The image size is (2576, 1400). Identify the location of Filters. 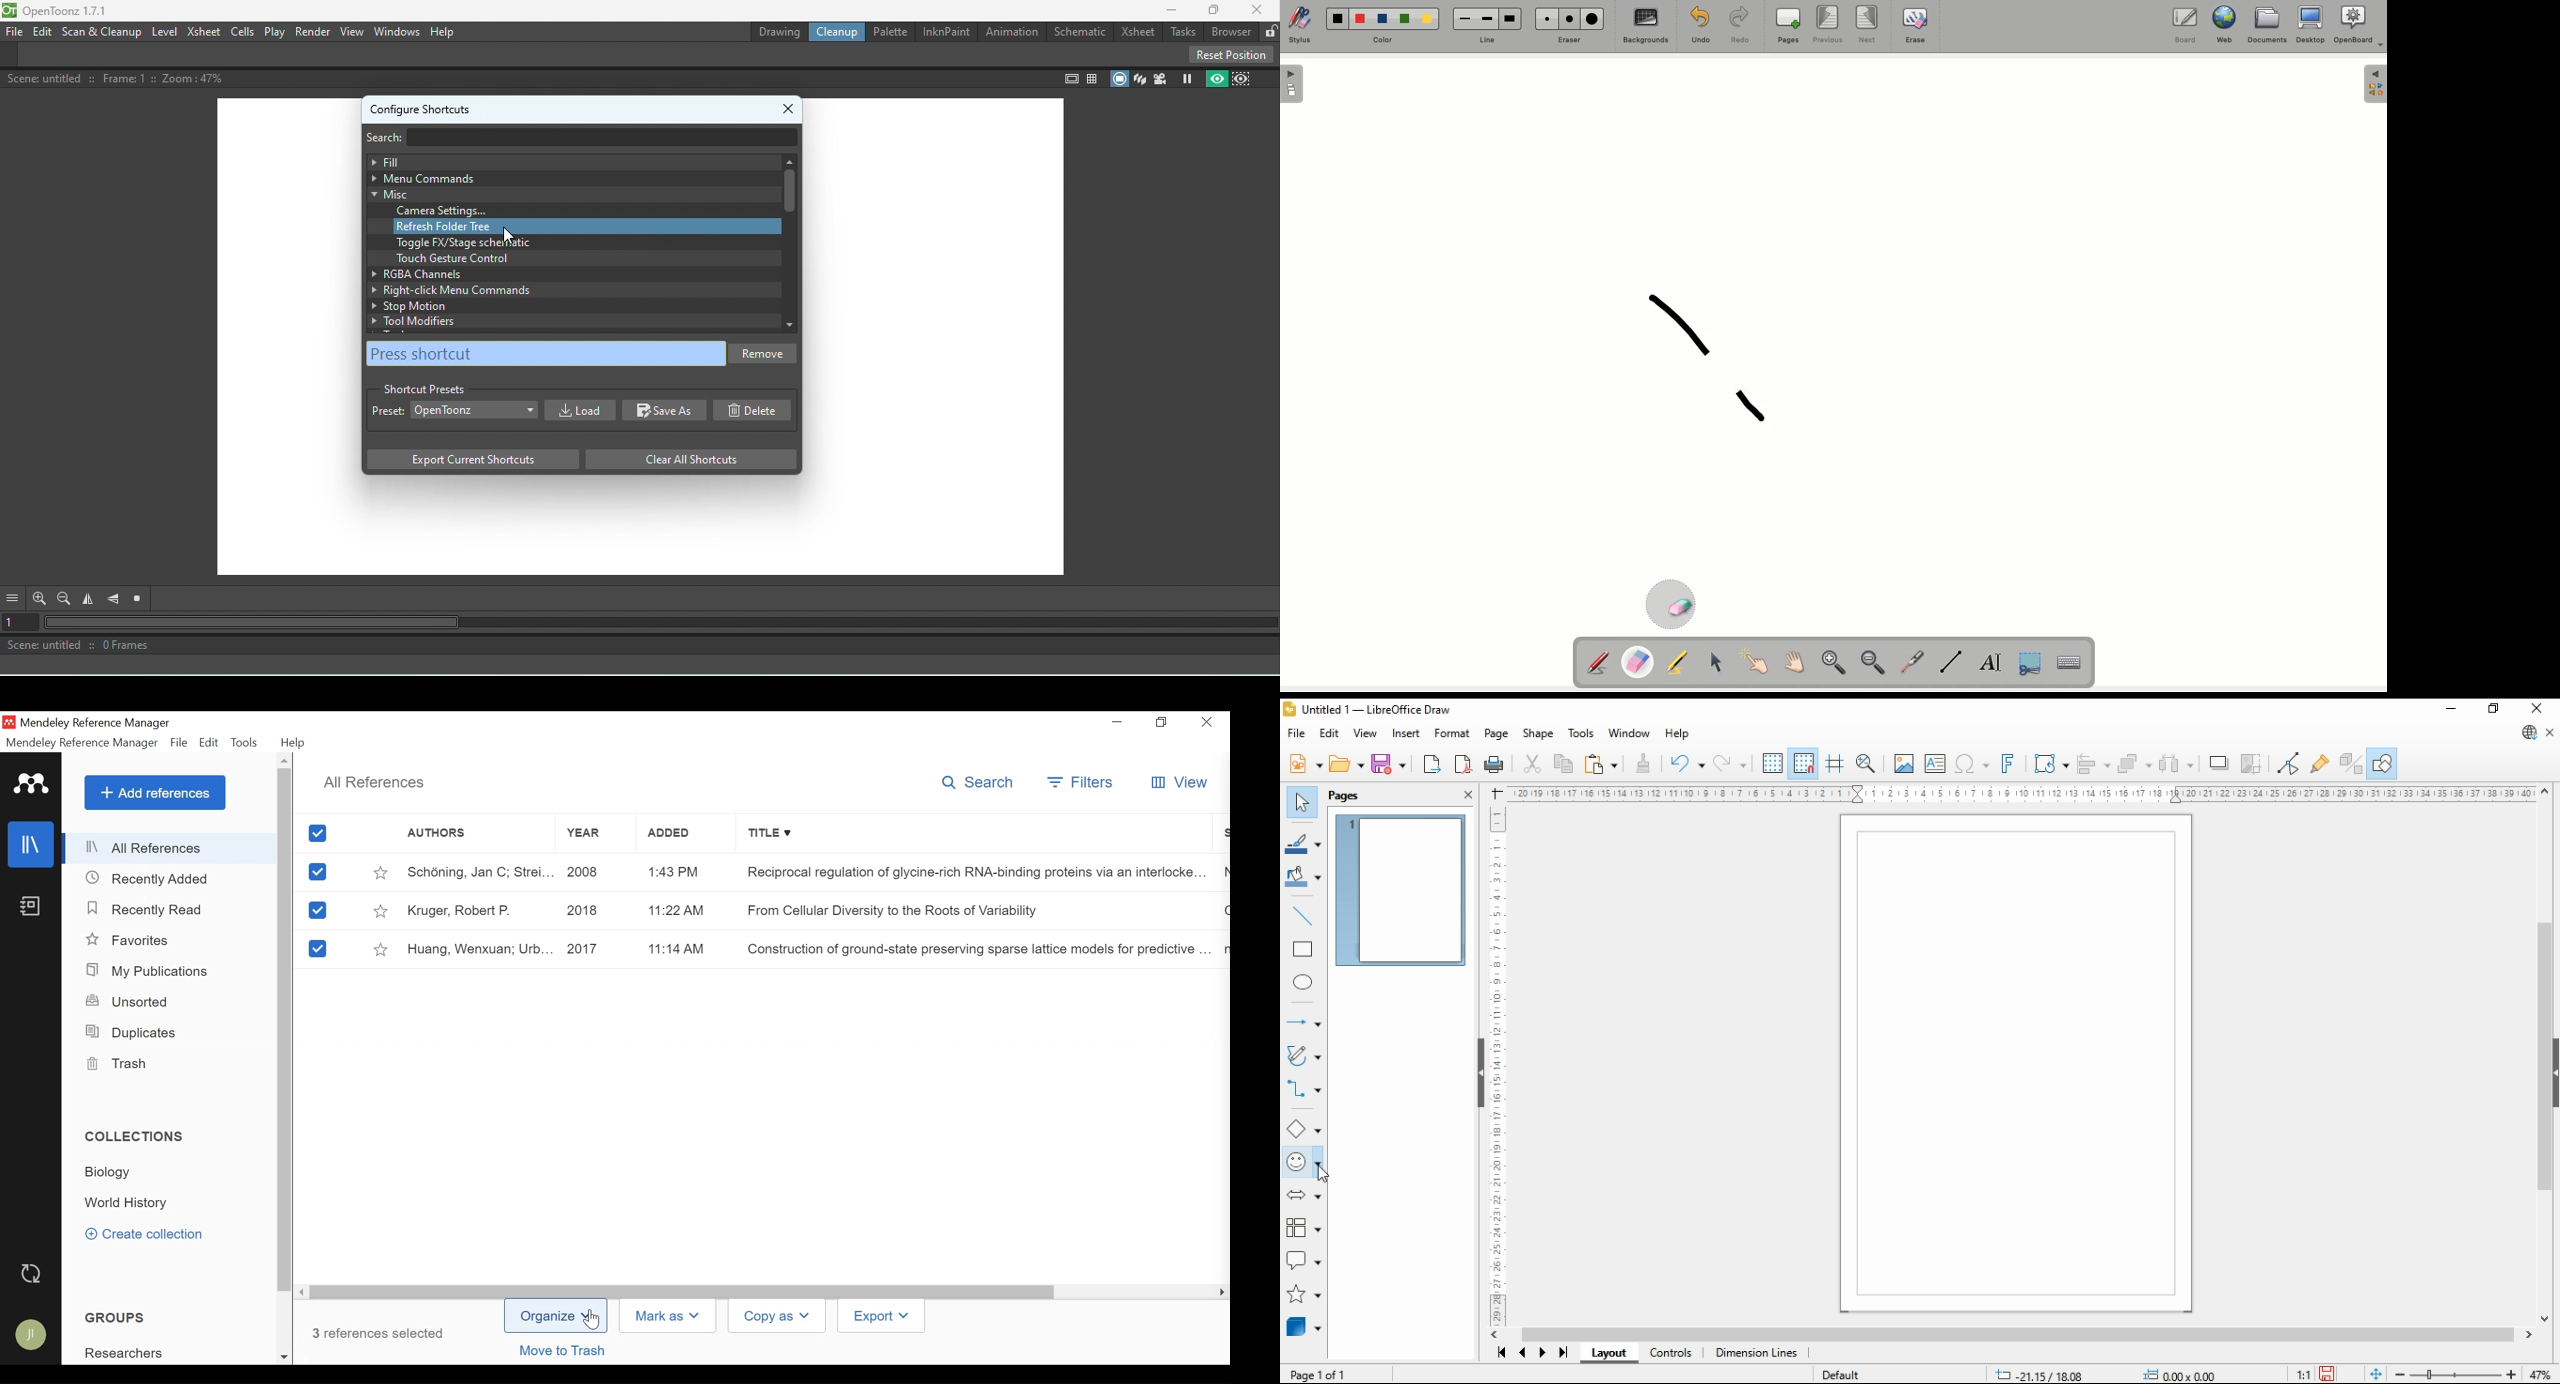
(1082, 784).